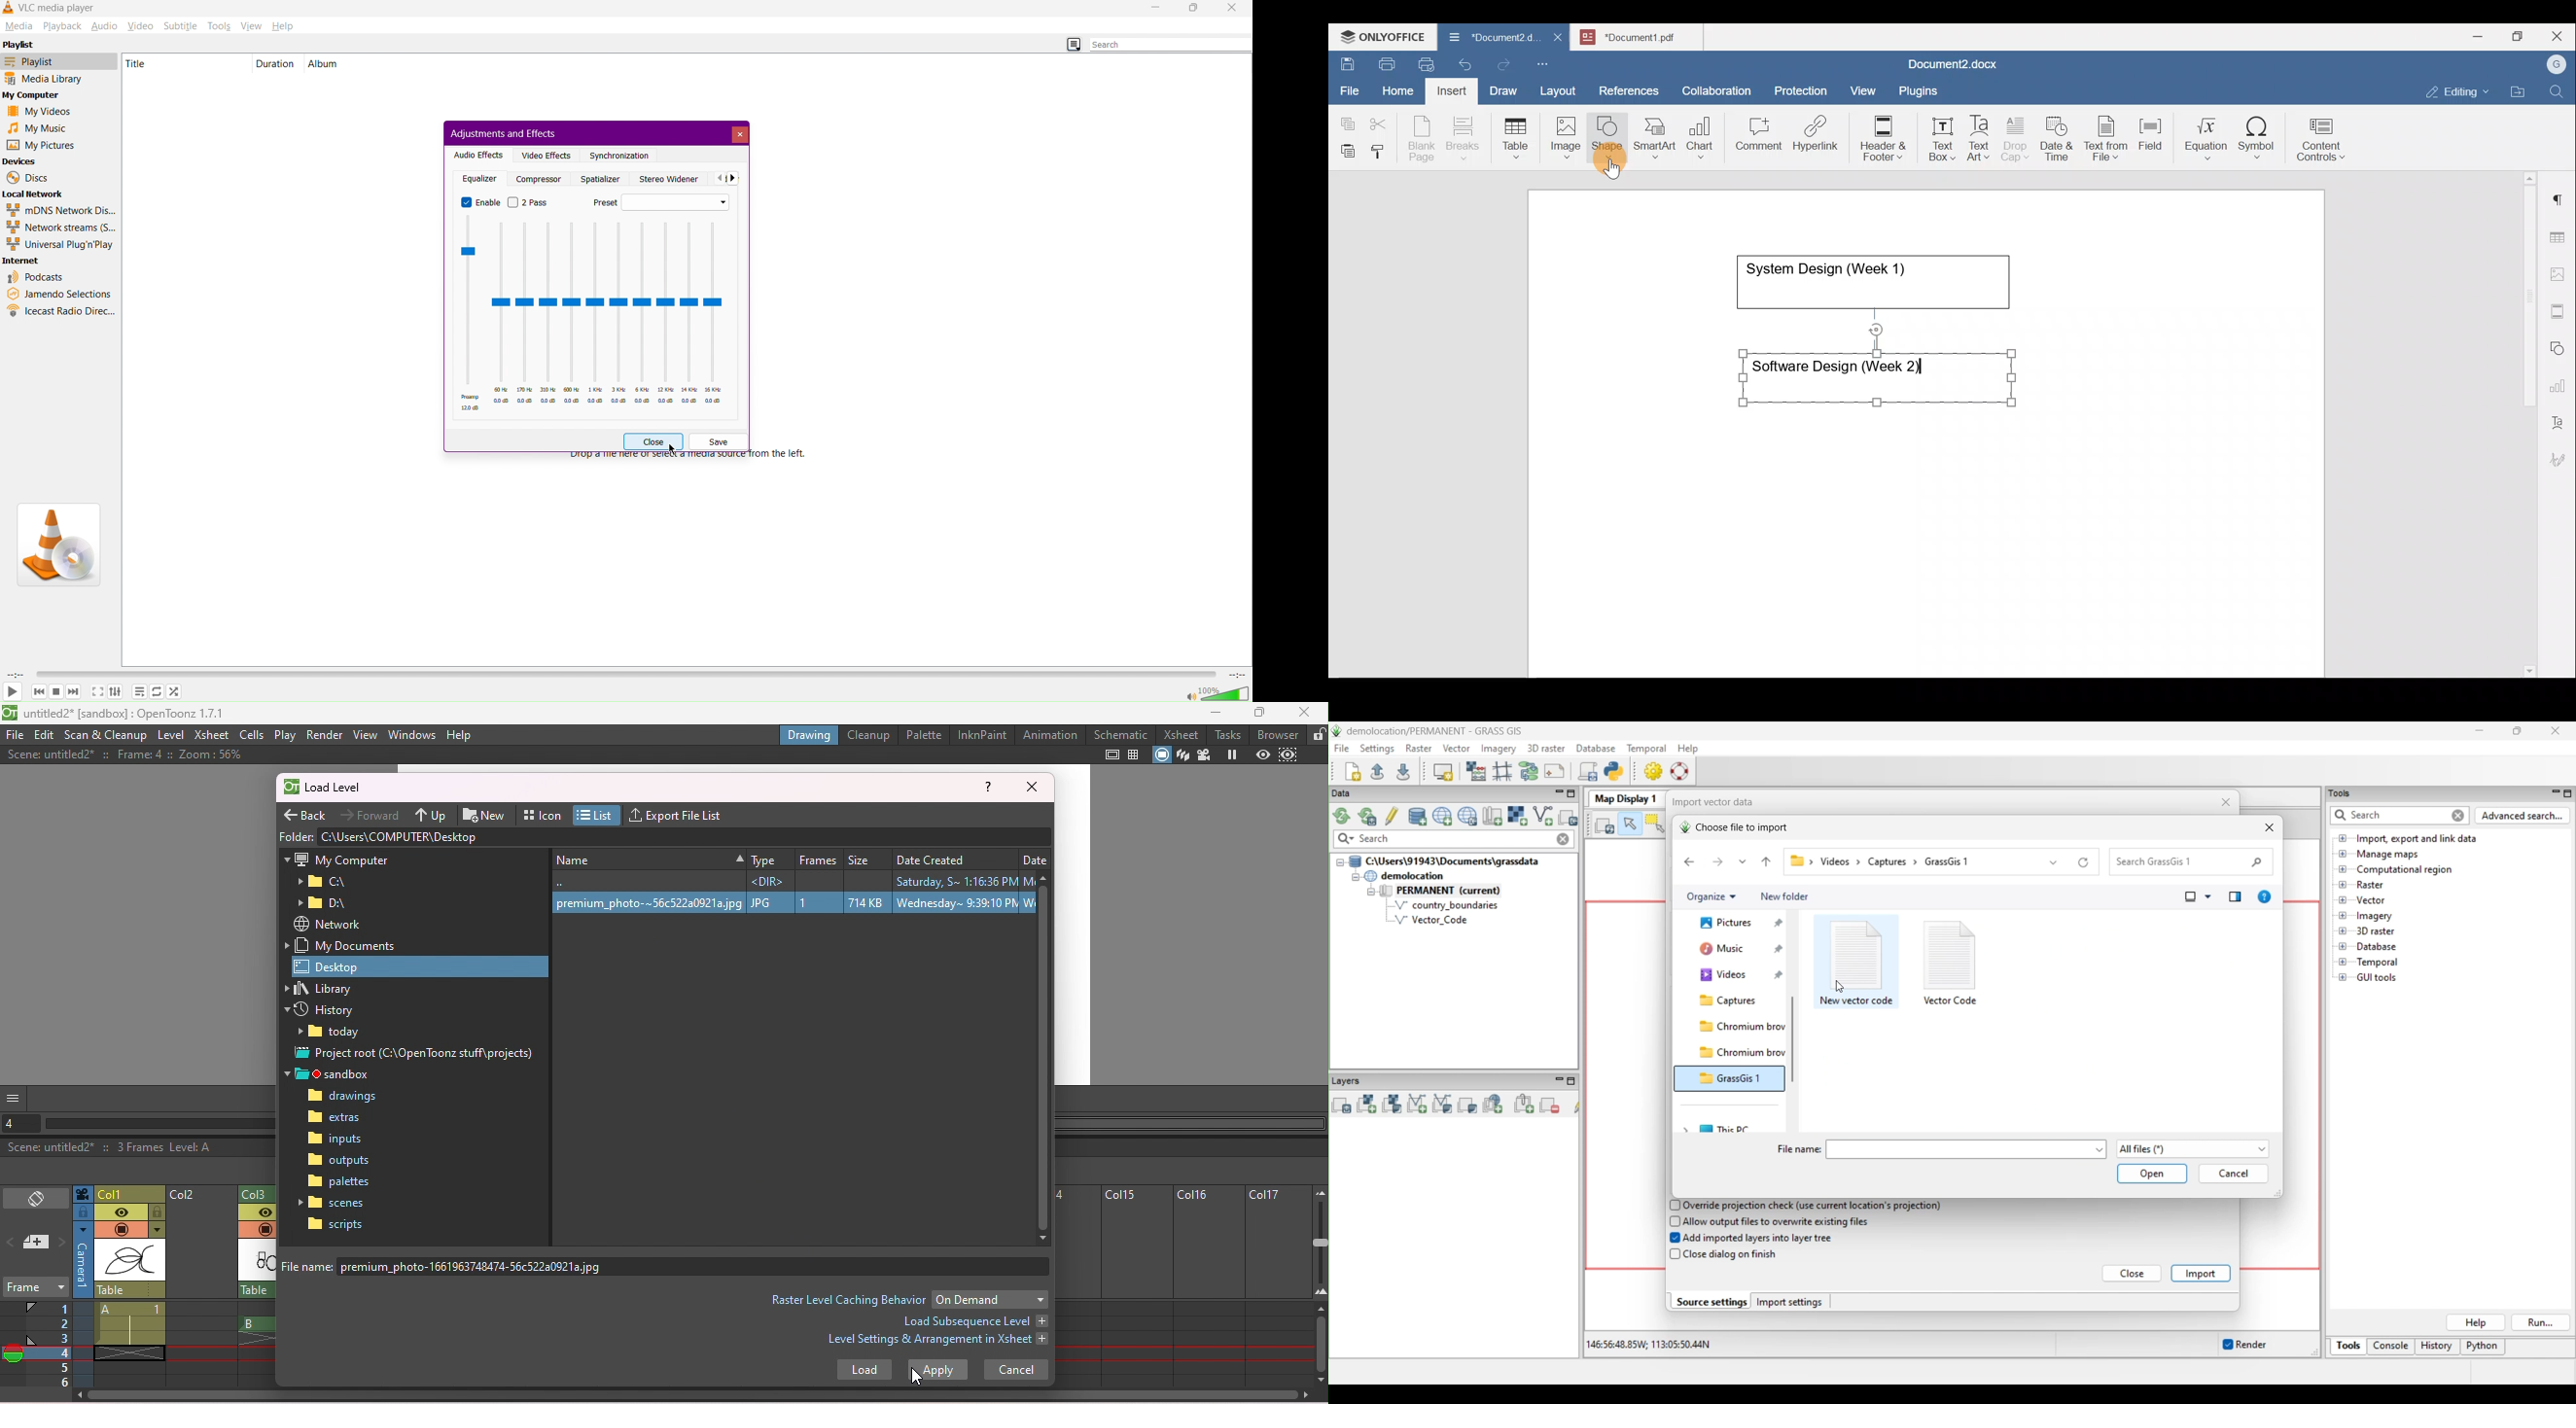 This screenshot has height=1428, width=2576. Describe the element at coordinates (60, 294) in the screenshot. I see `Jamendo Selections` at that location.